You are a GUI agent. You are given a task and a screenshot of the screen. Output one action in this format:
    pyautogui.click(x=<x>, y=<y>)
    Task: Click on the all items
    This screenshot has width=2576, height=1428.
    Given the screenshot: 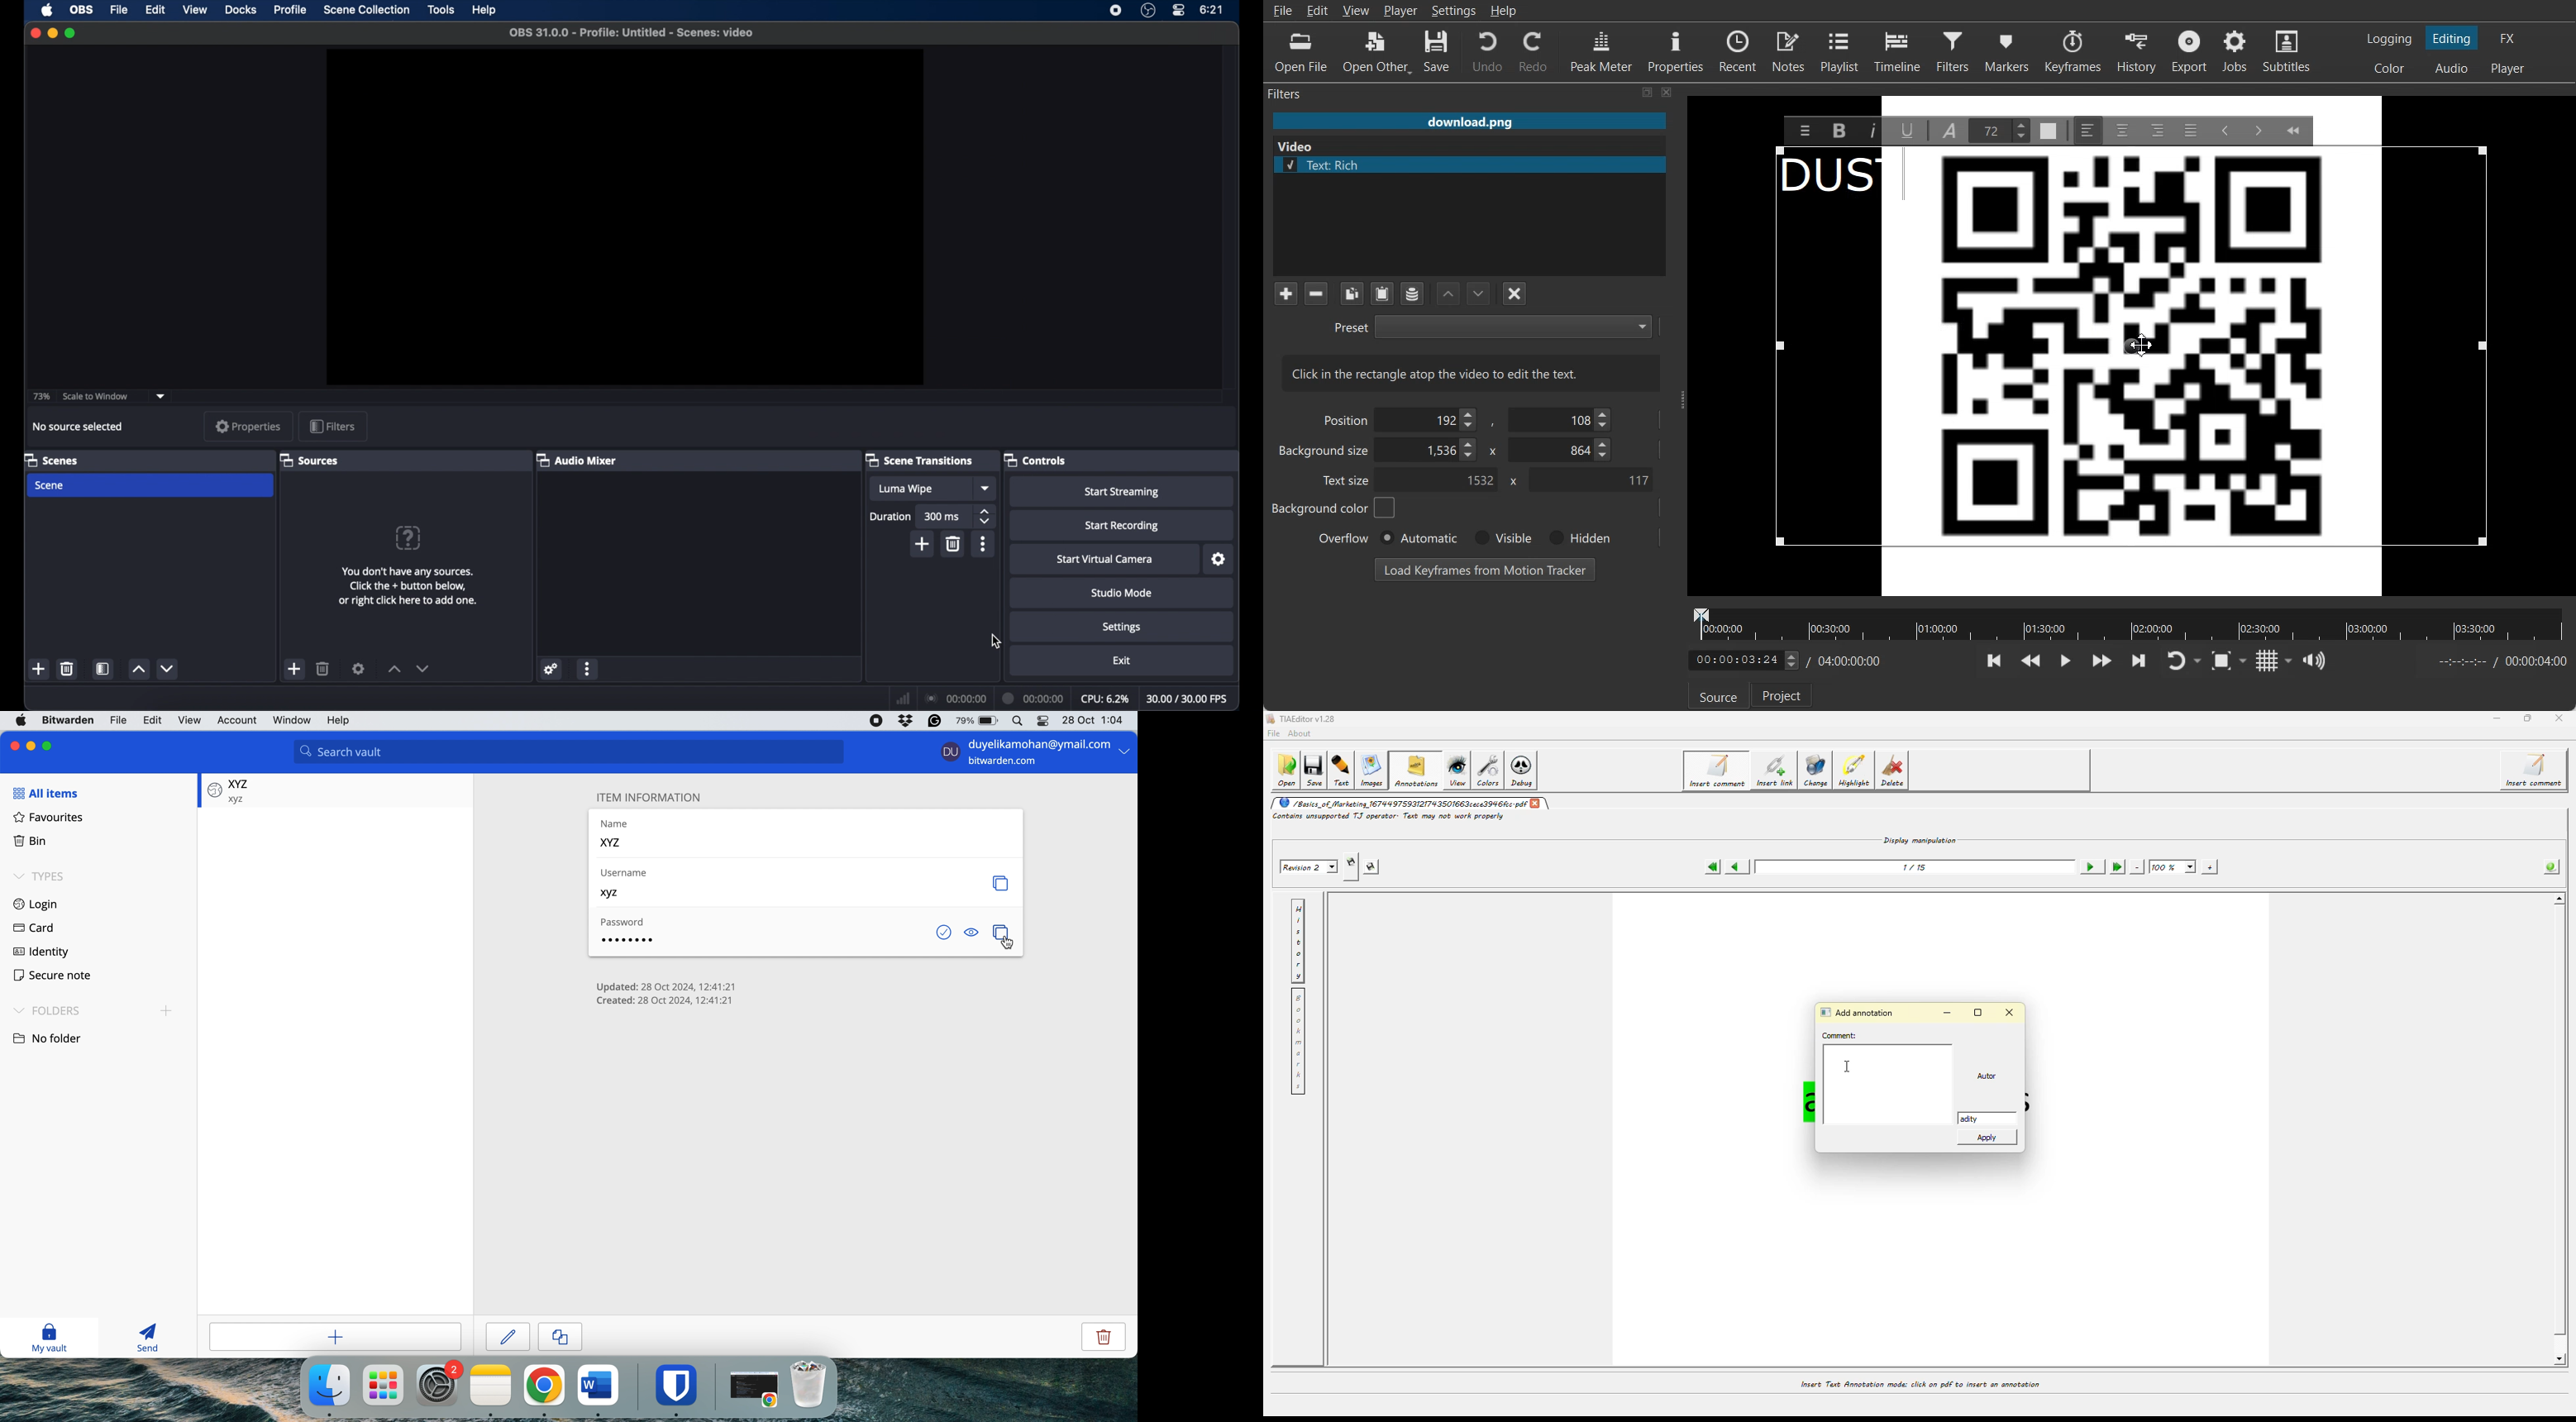 What is the action you would take?
    pyautogui.click(x=45, y=793)
    